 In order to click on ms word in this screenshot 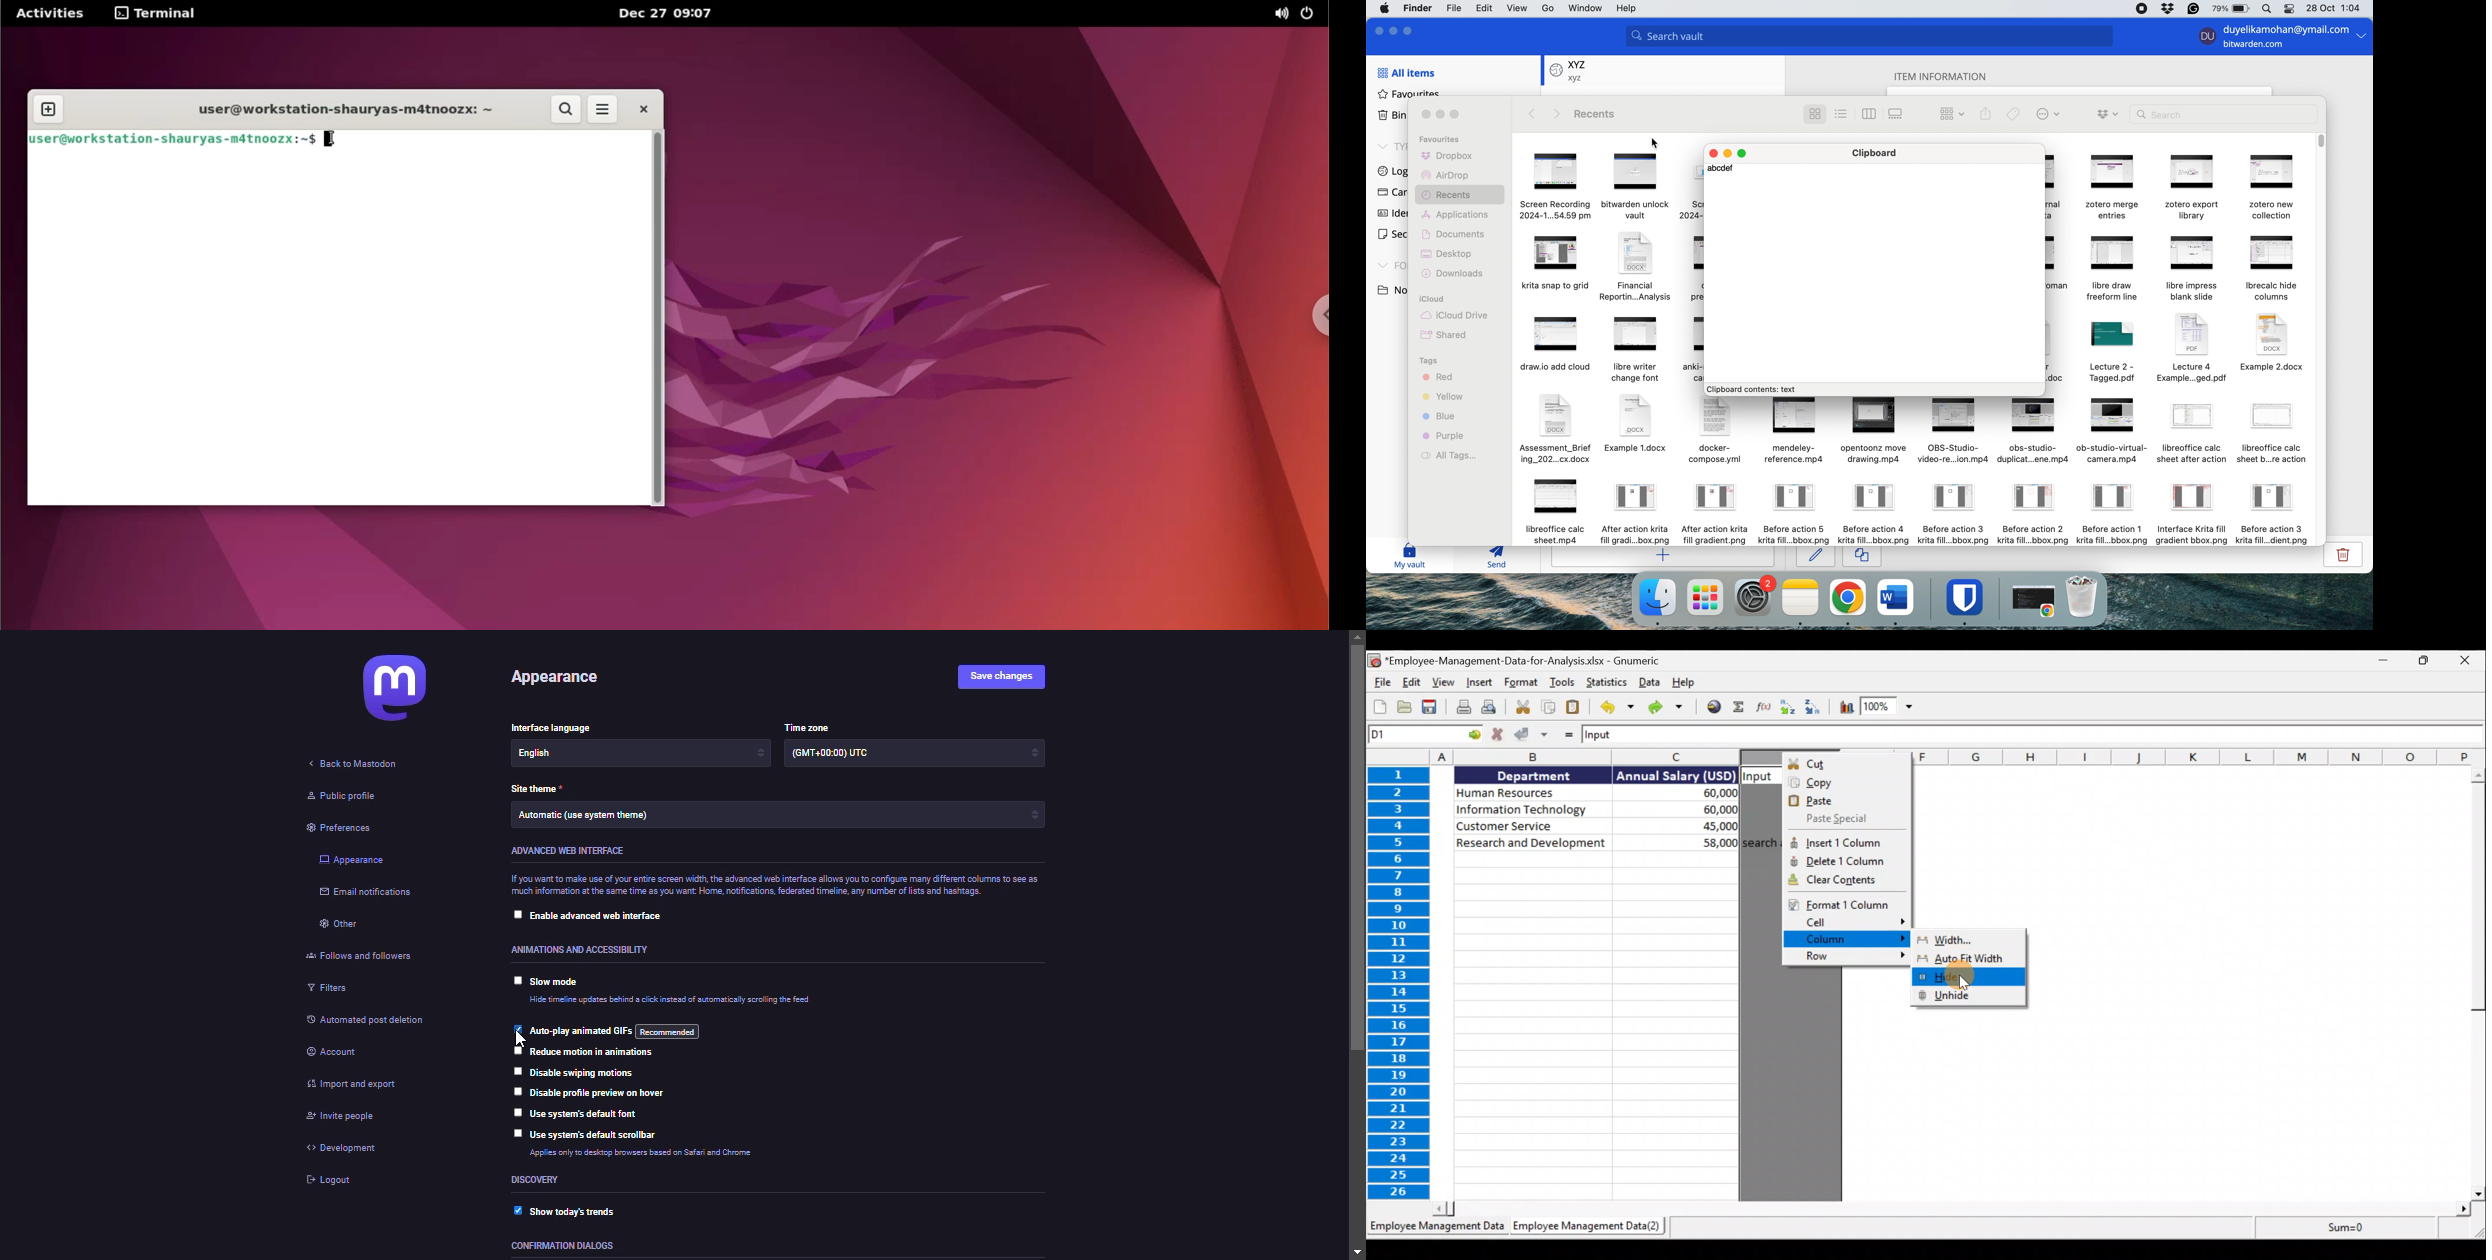, I will do `click(1896, 597)`.